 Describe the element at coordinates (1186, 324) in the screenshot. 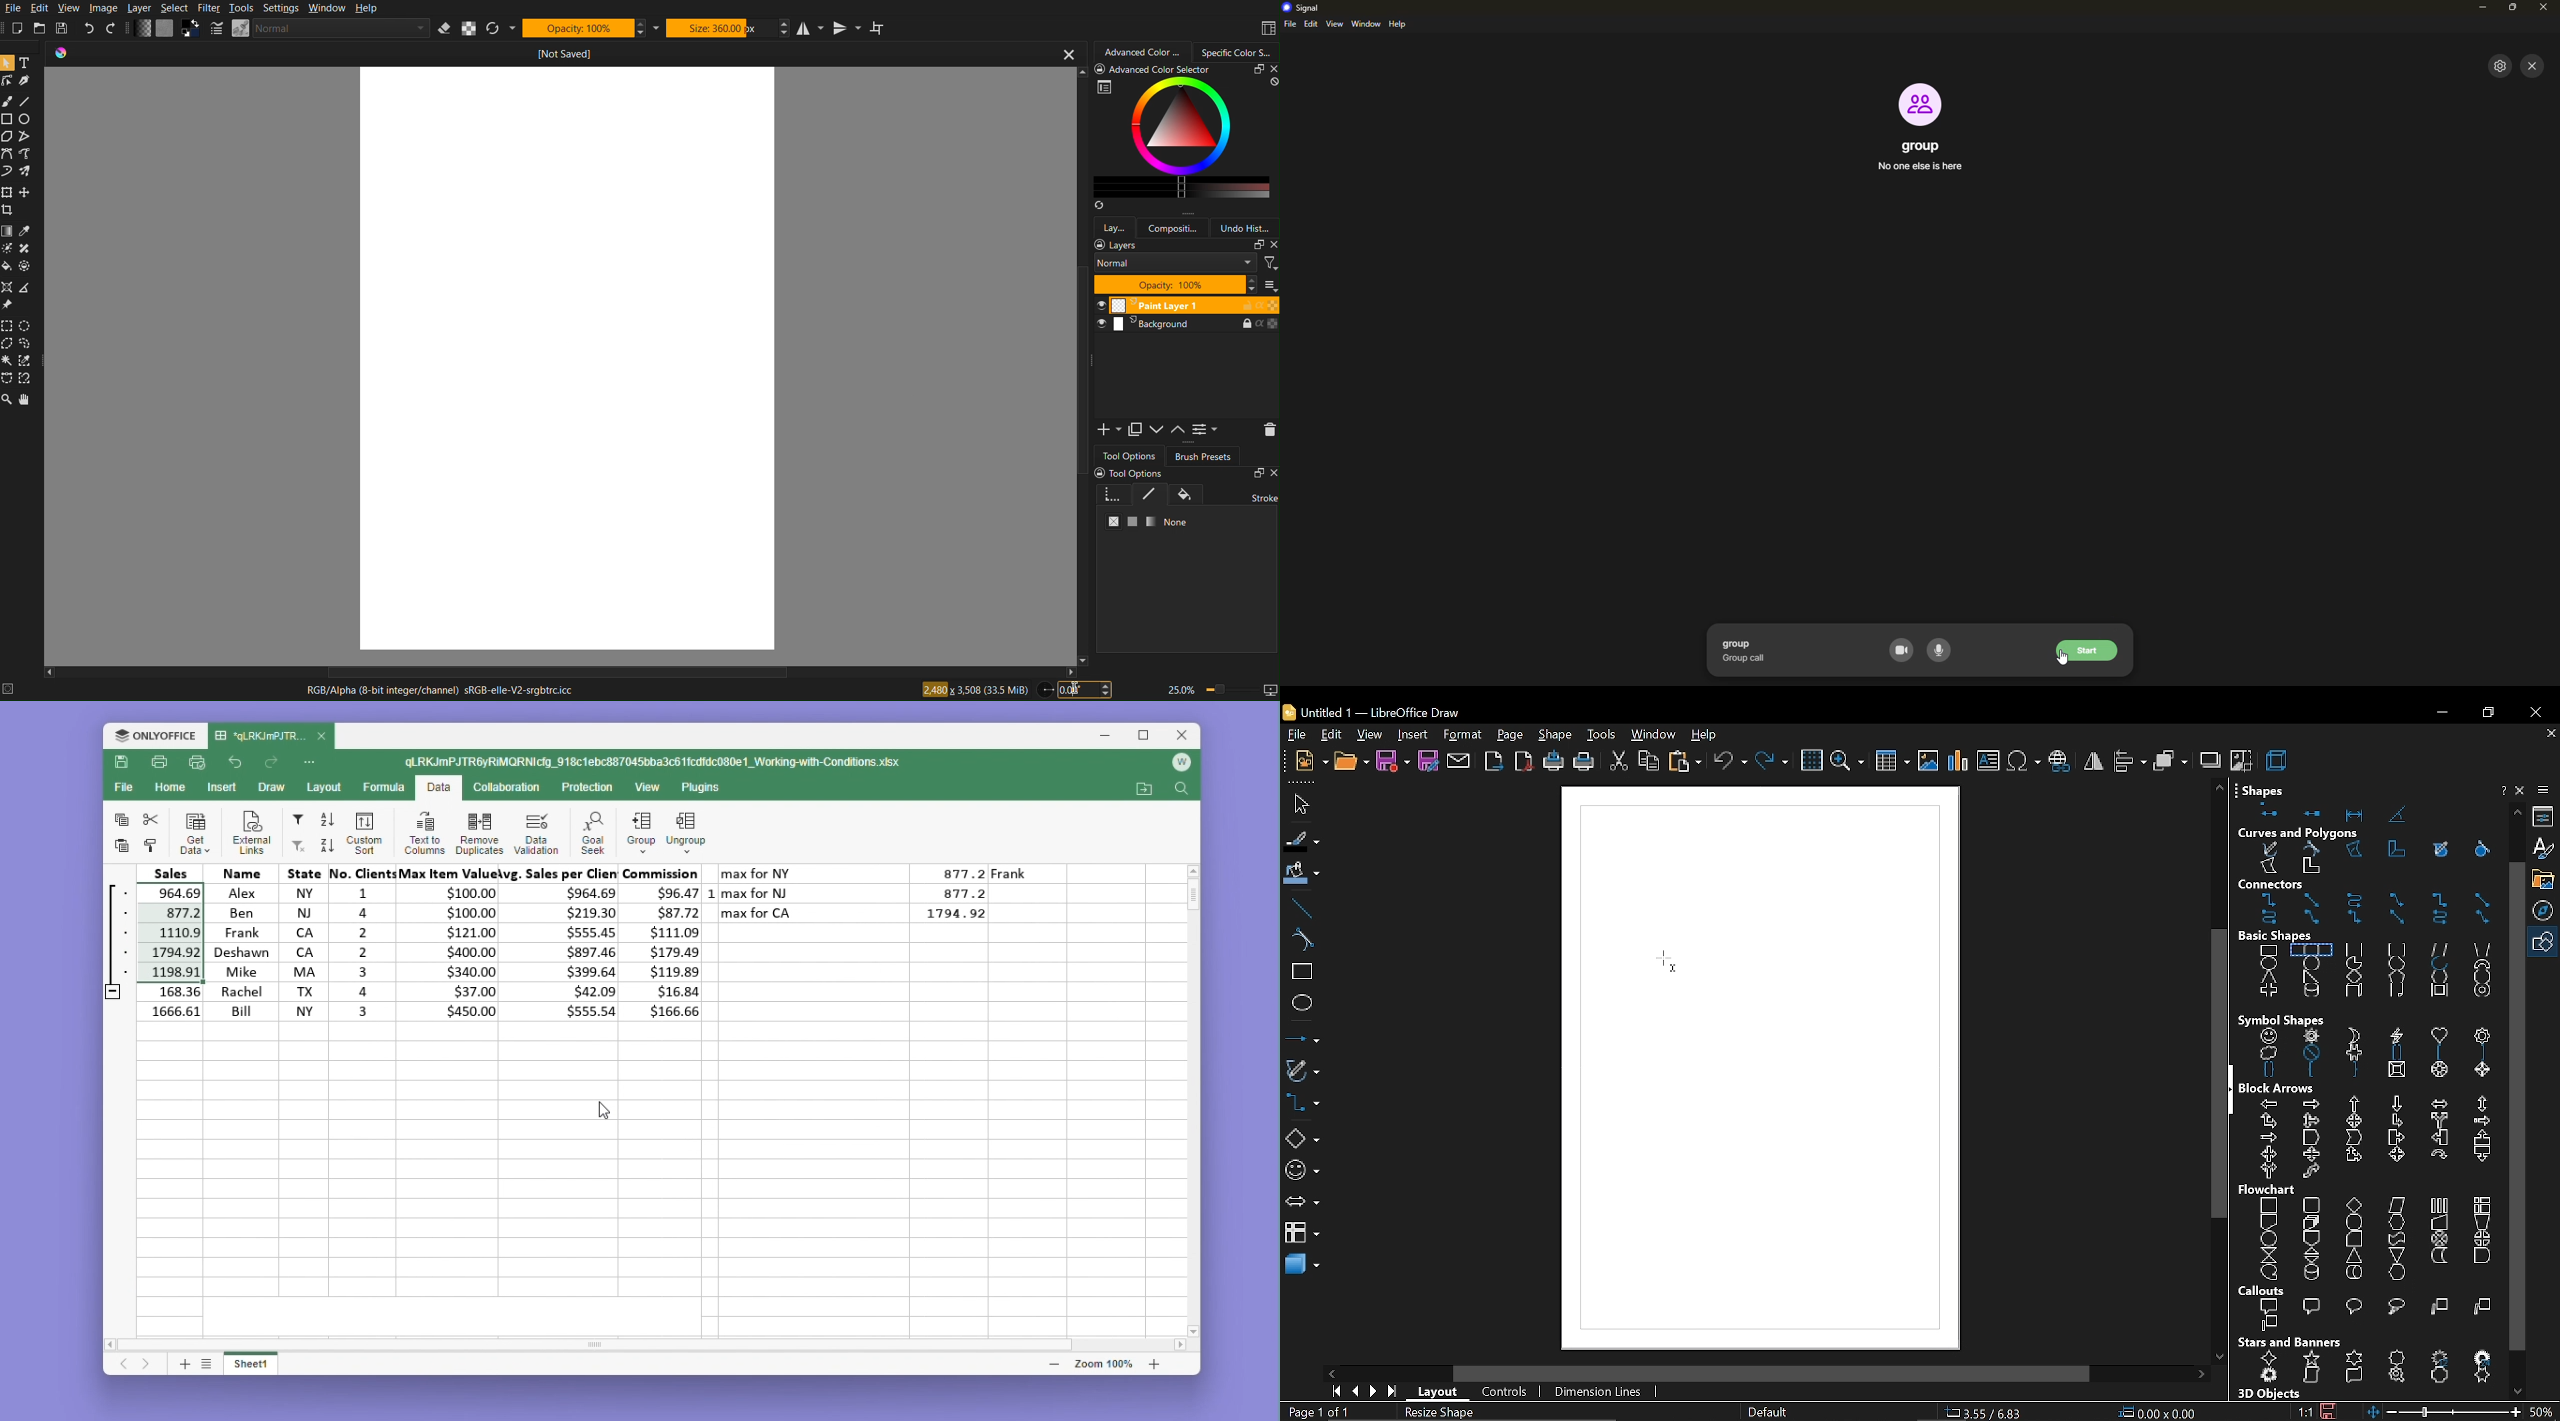

I see `Layer 2` at that location.